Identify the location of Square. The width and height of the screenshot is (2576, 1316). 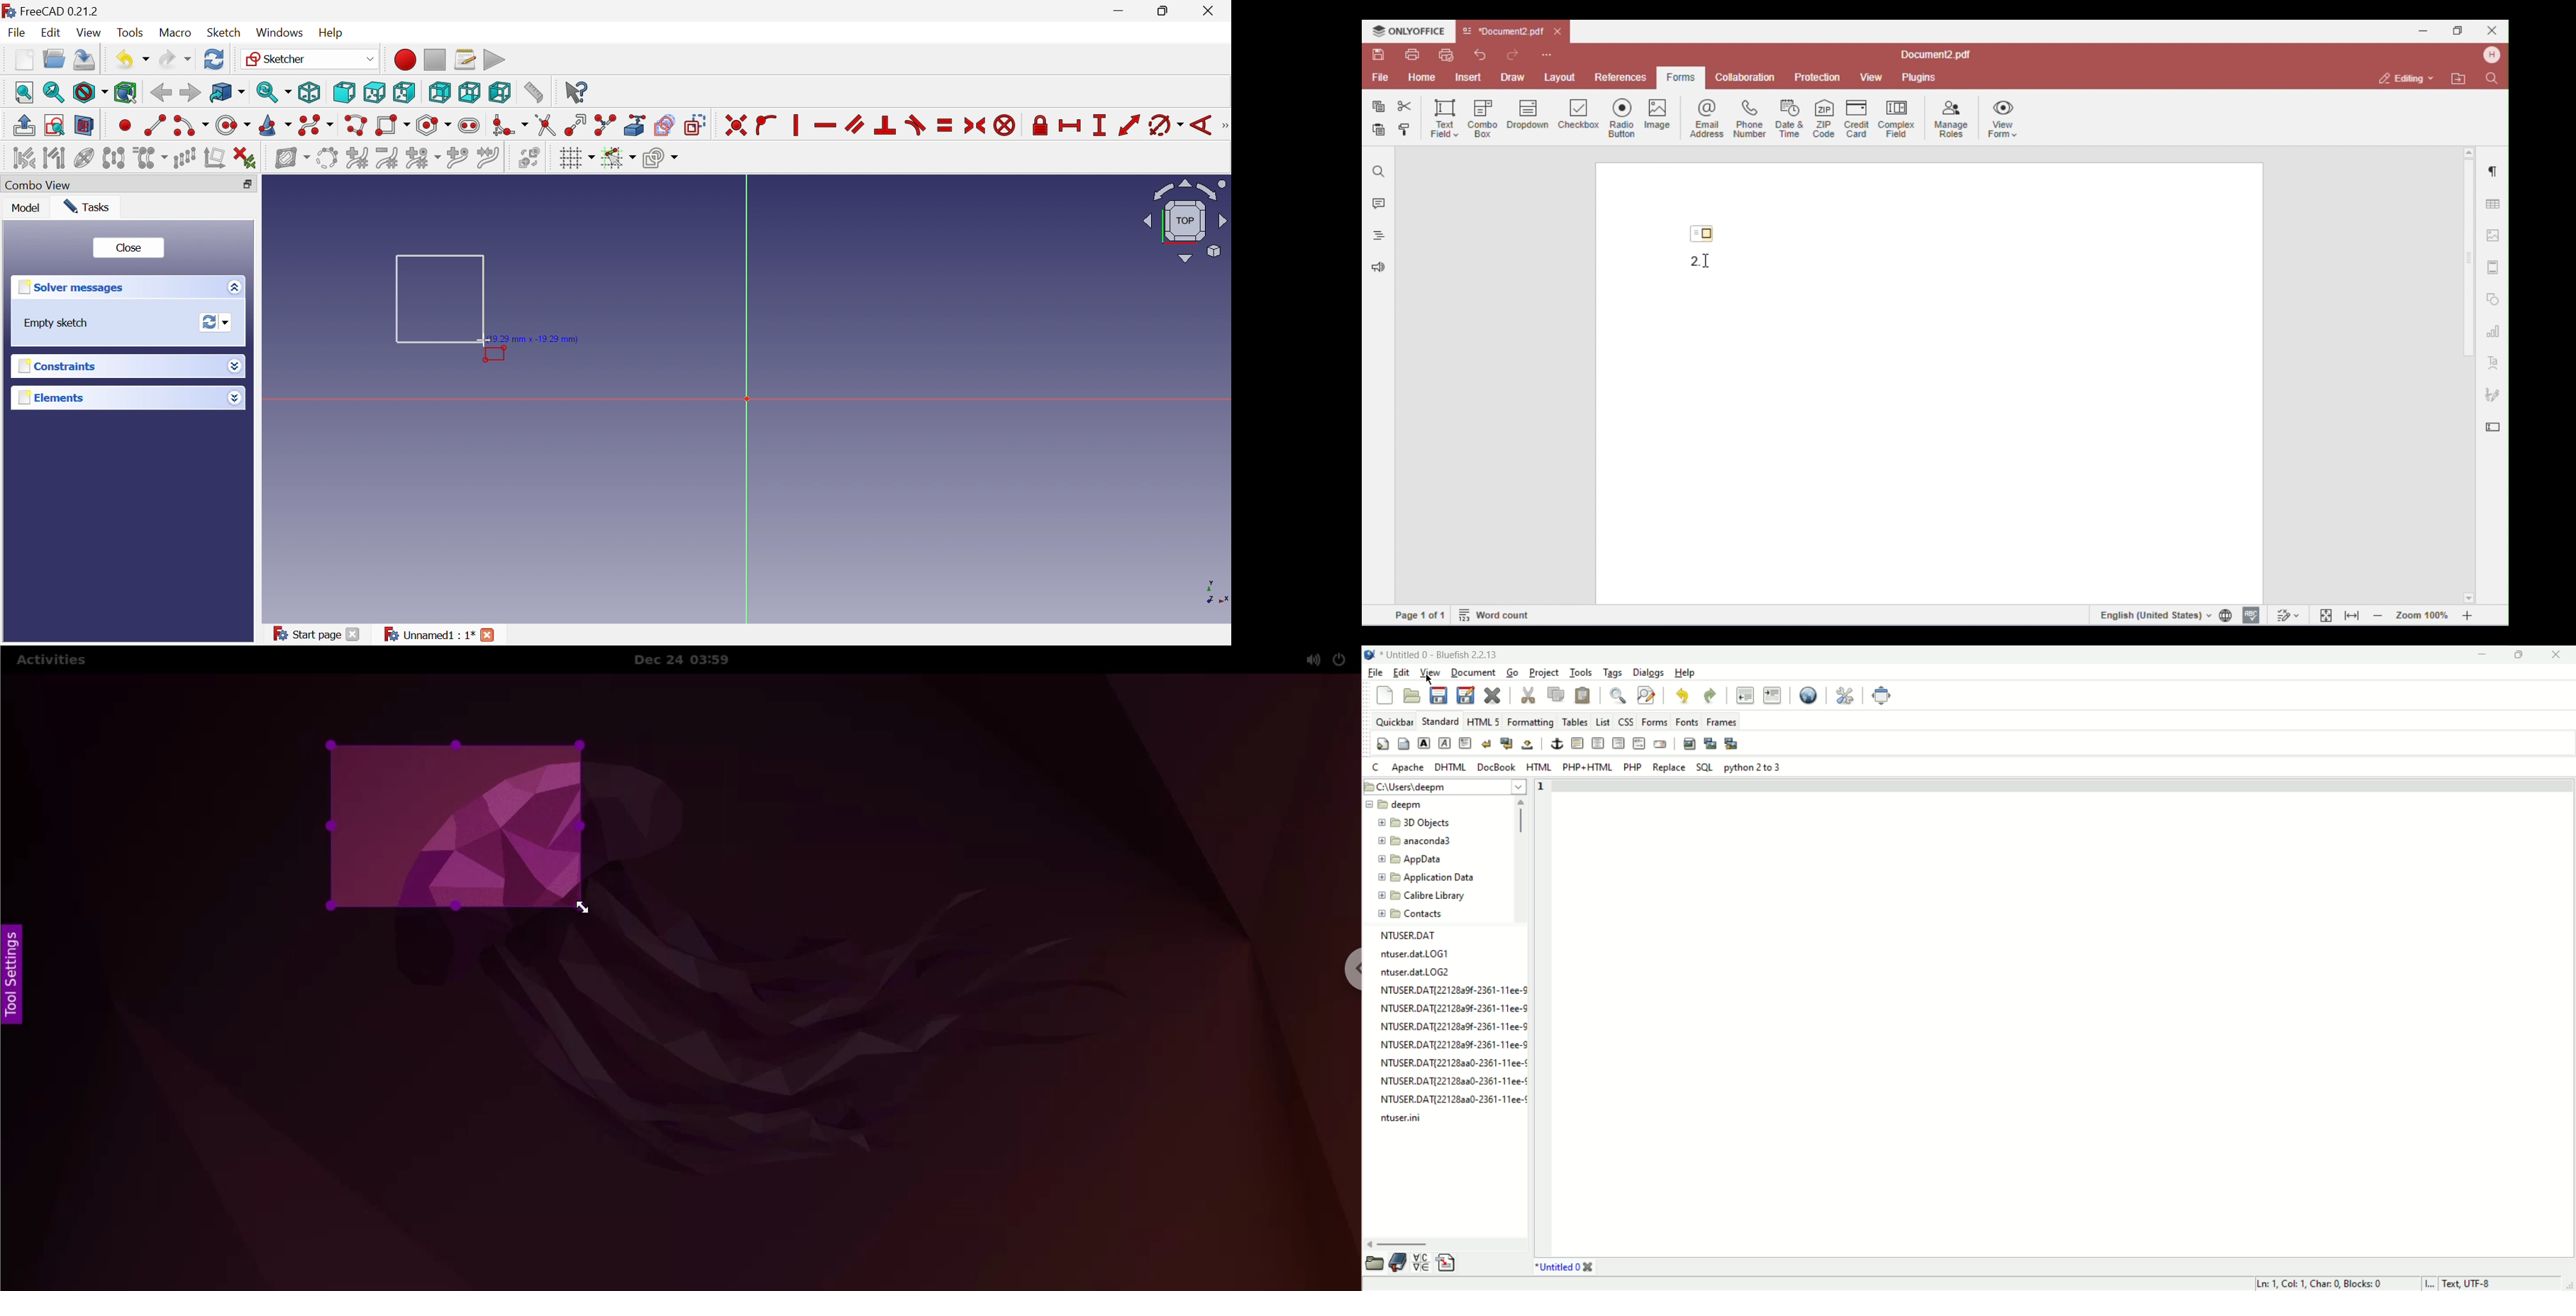
(439, 298).